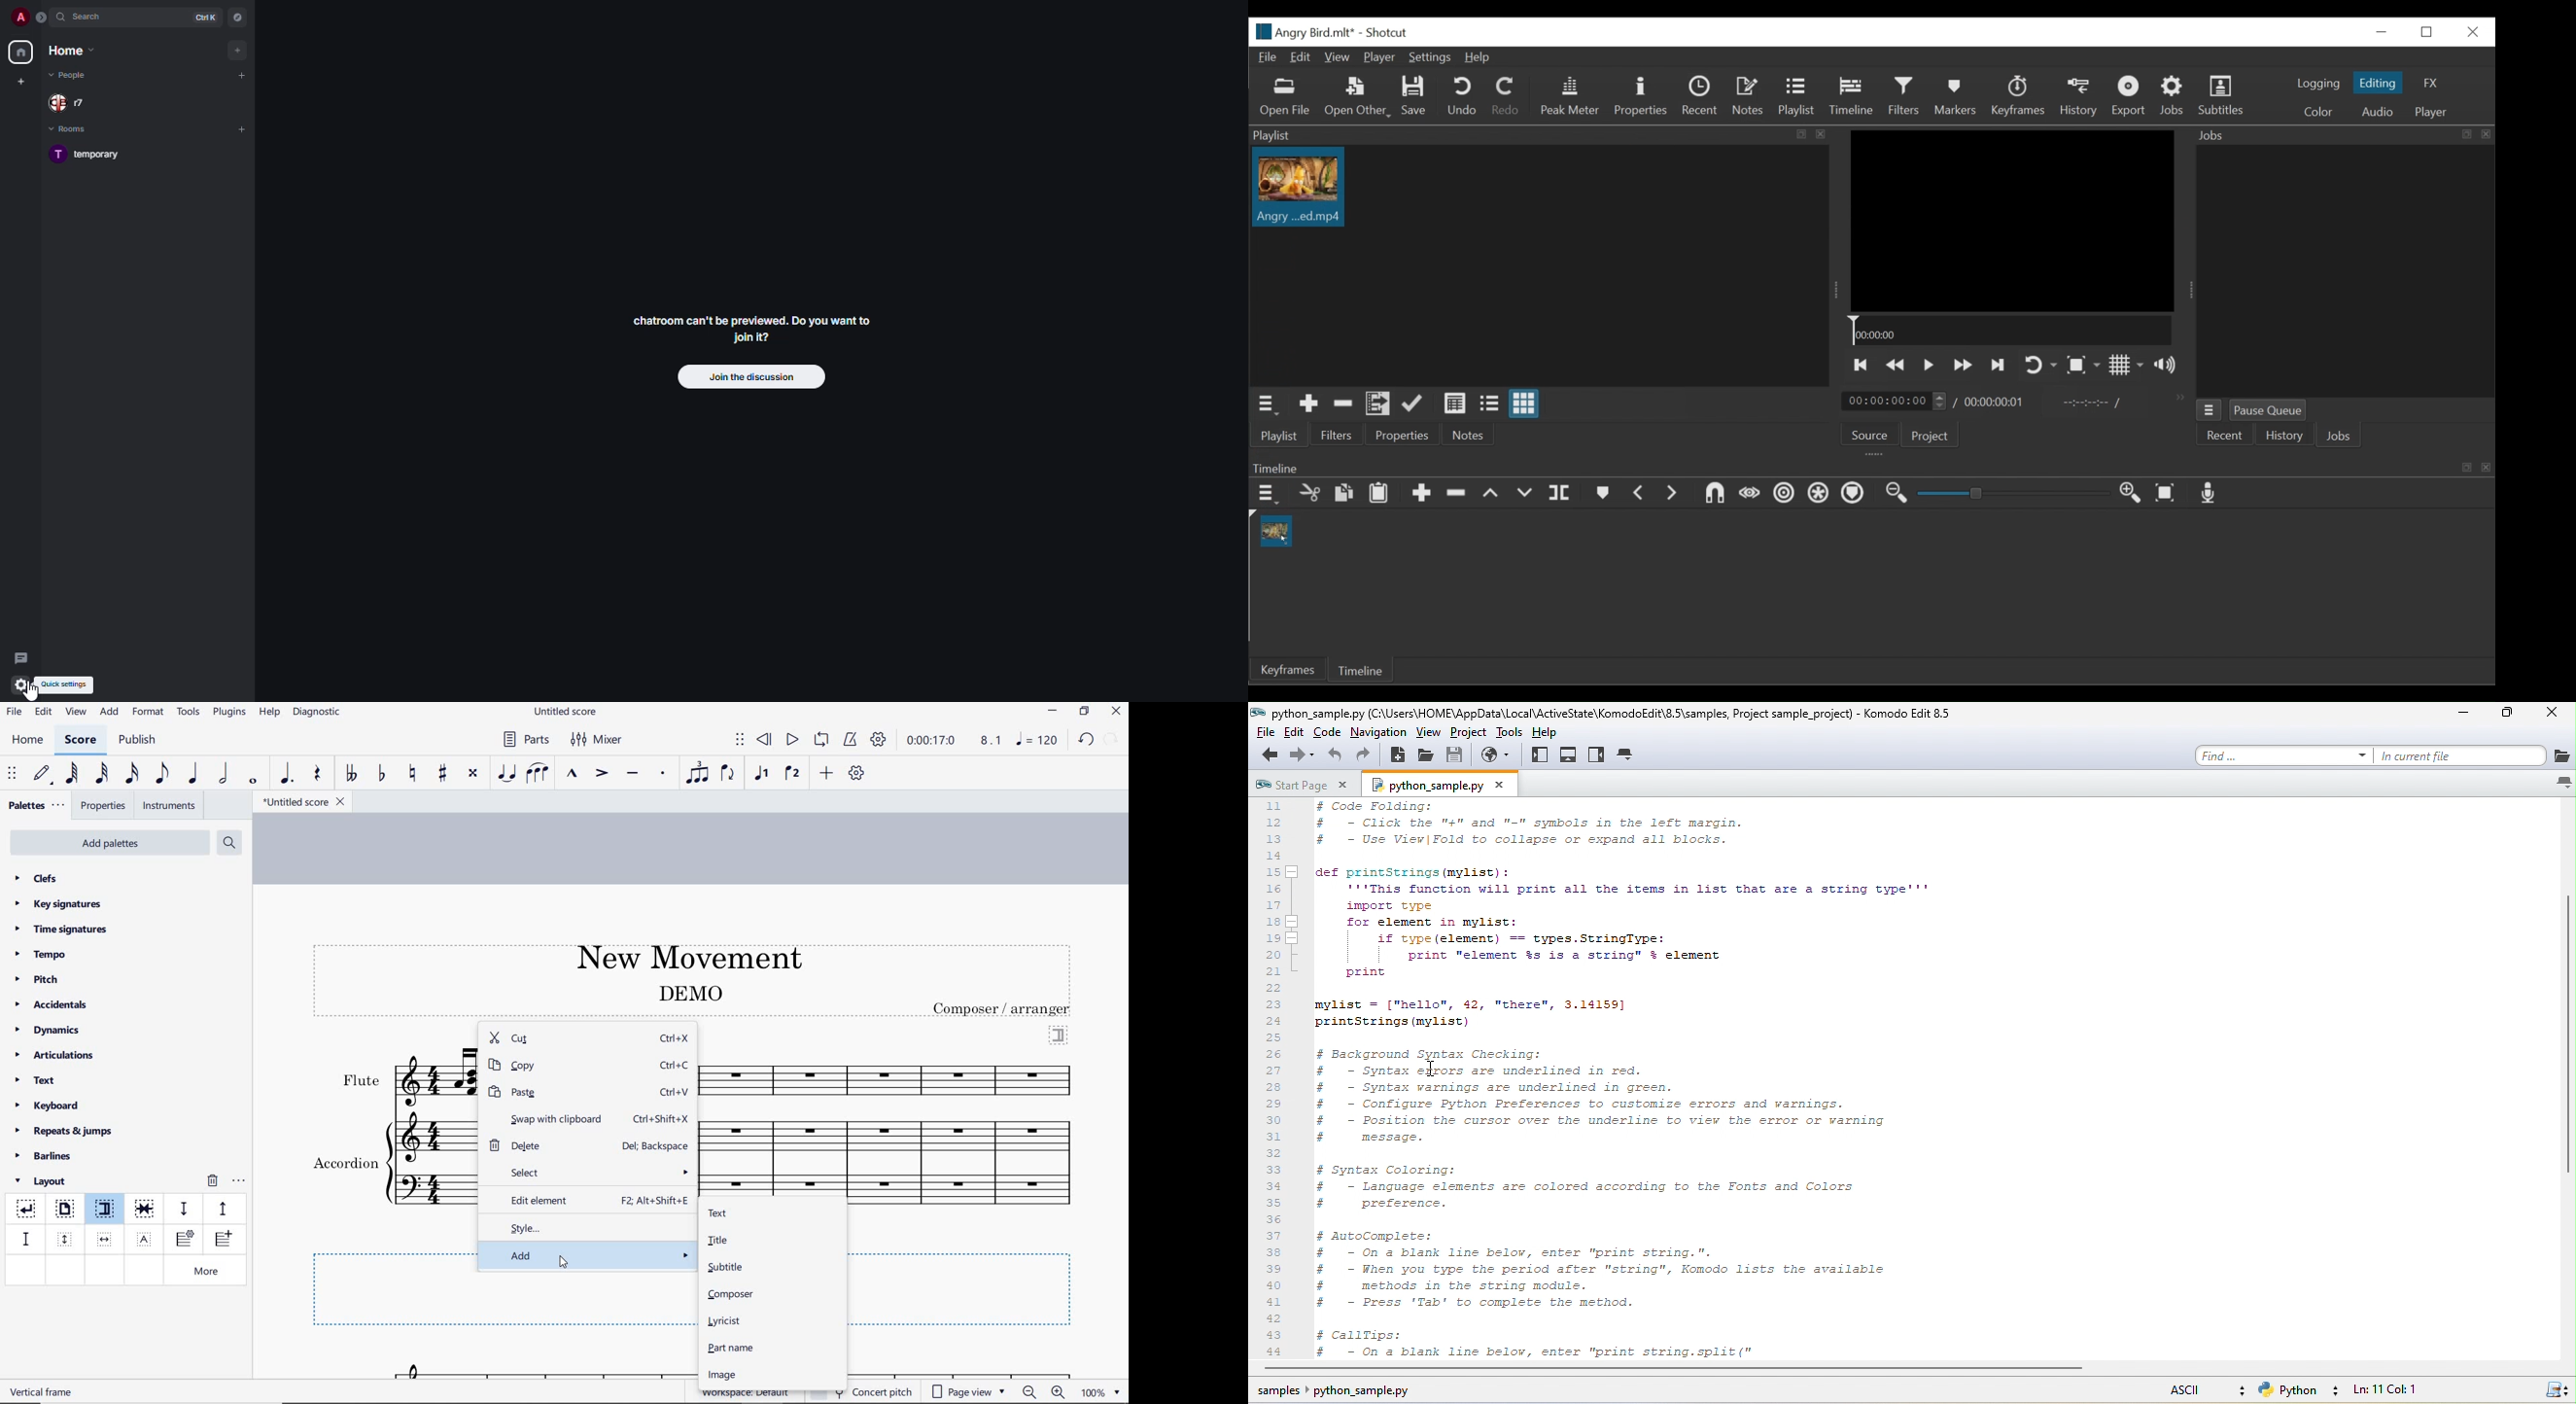  I want to click on NOTE, so click(1039, 740).